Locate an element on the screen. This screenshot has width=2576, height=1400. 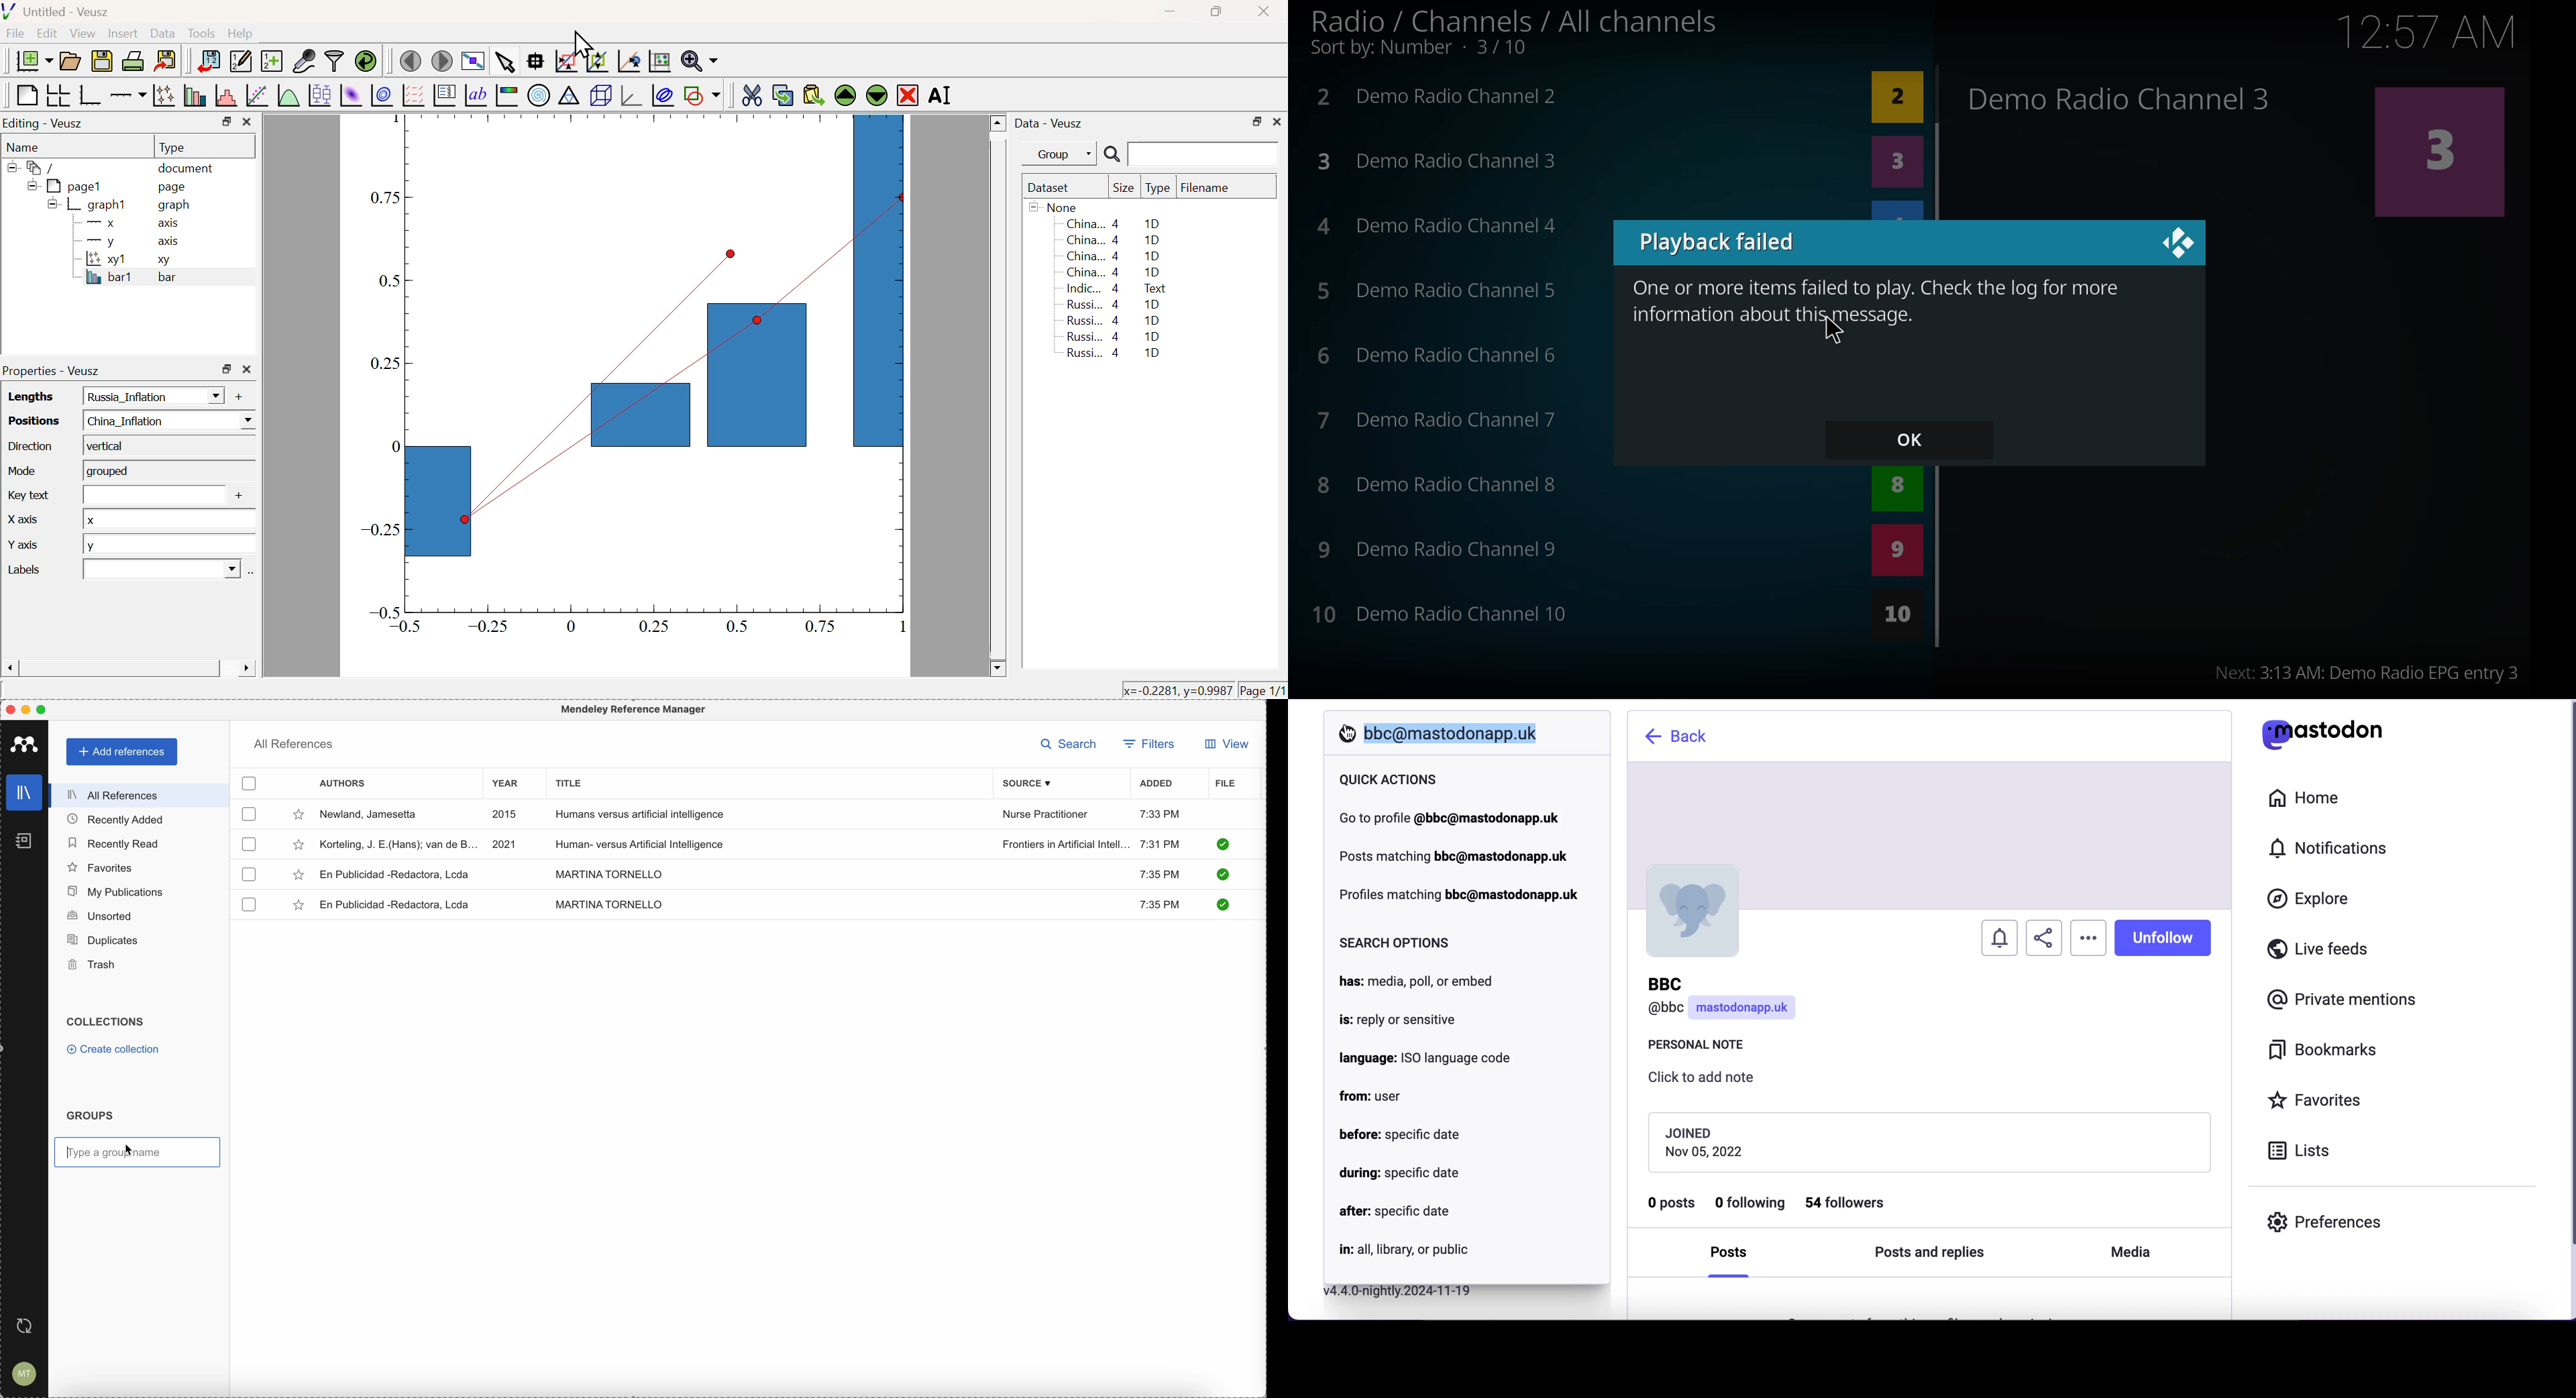
10 Demo Radio Channel 10 is located at coordinates (1445, 615).